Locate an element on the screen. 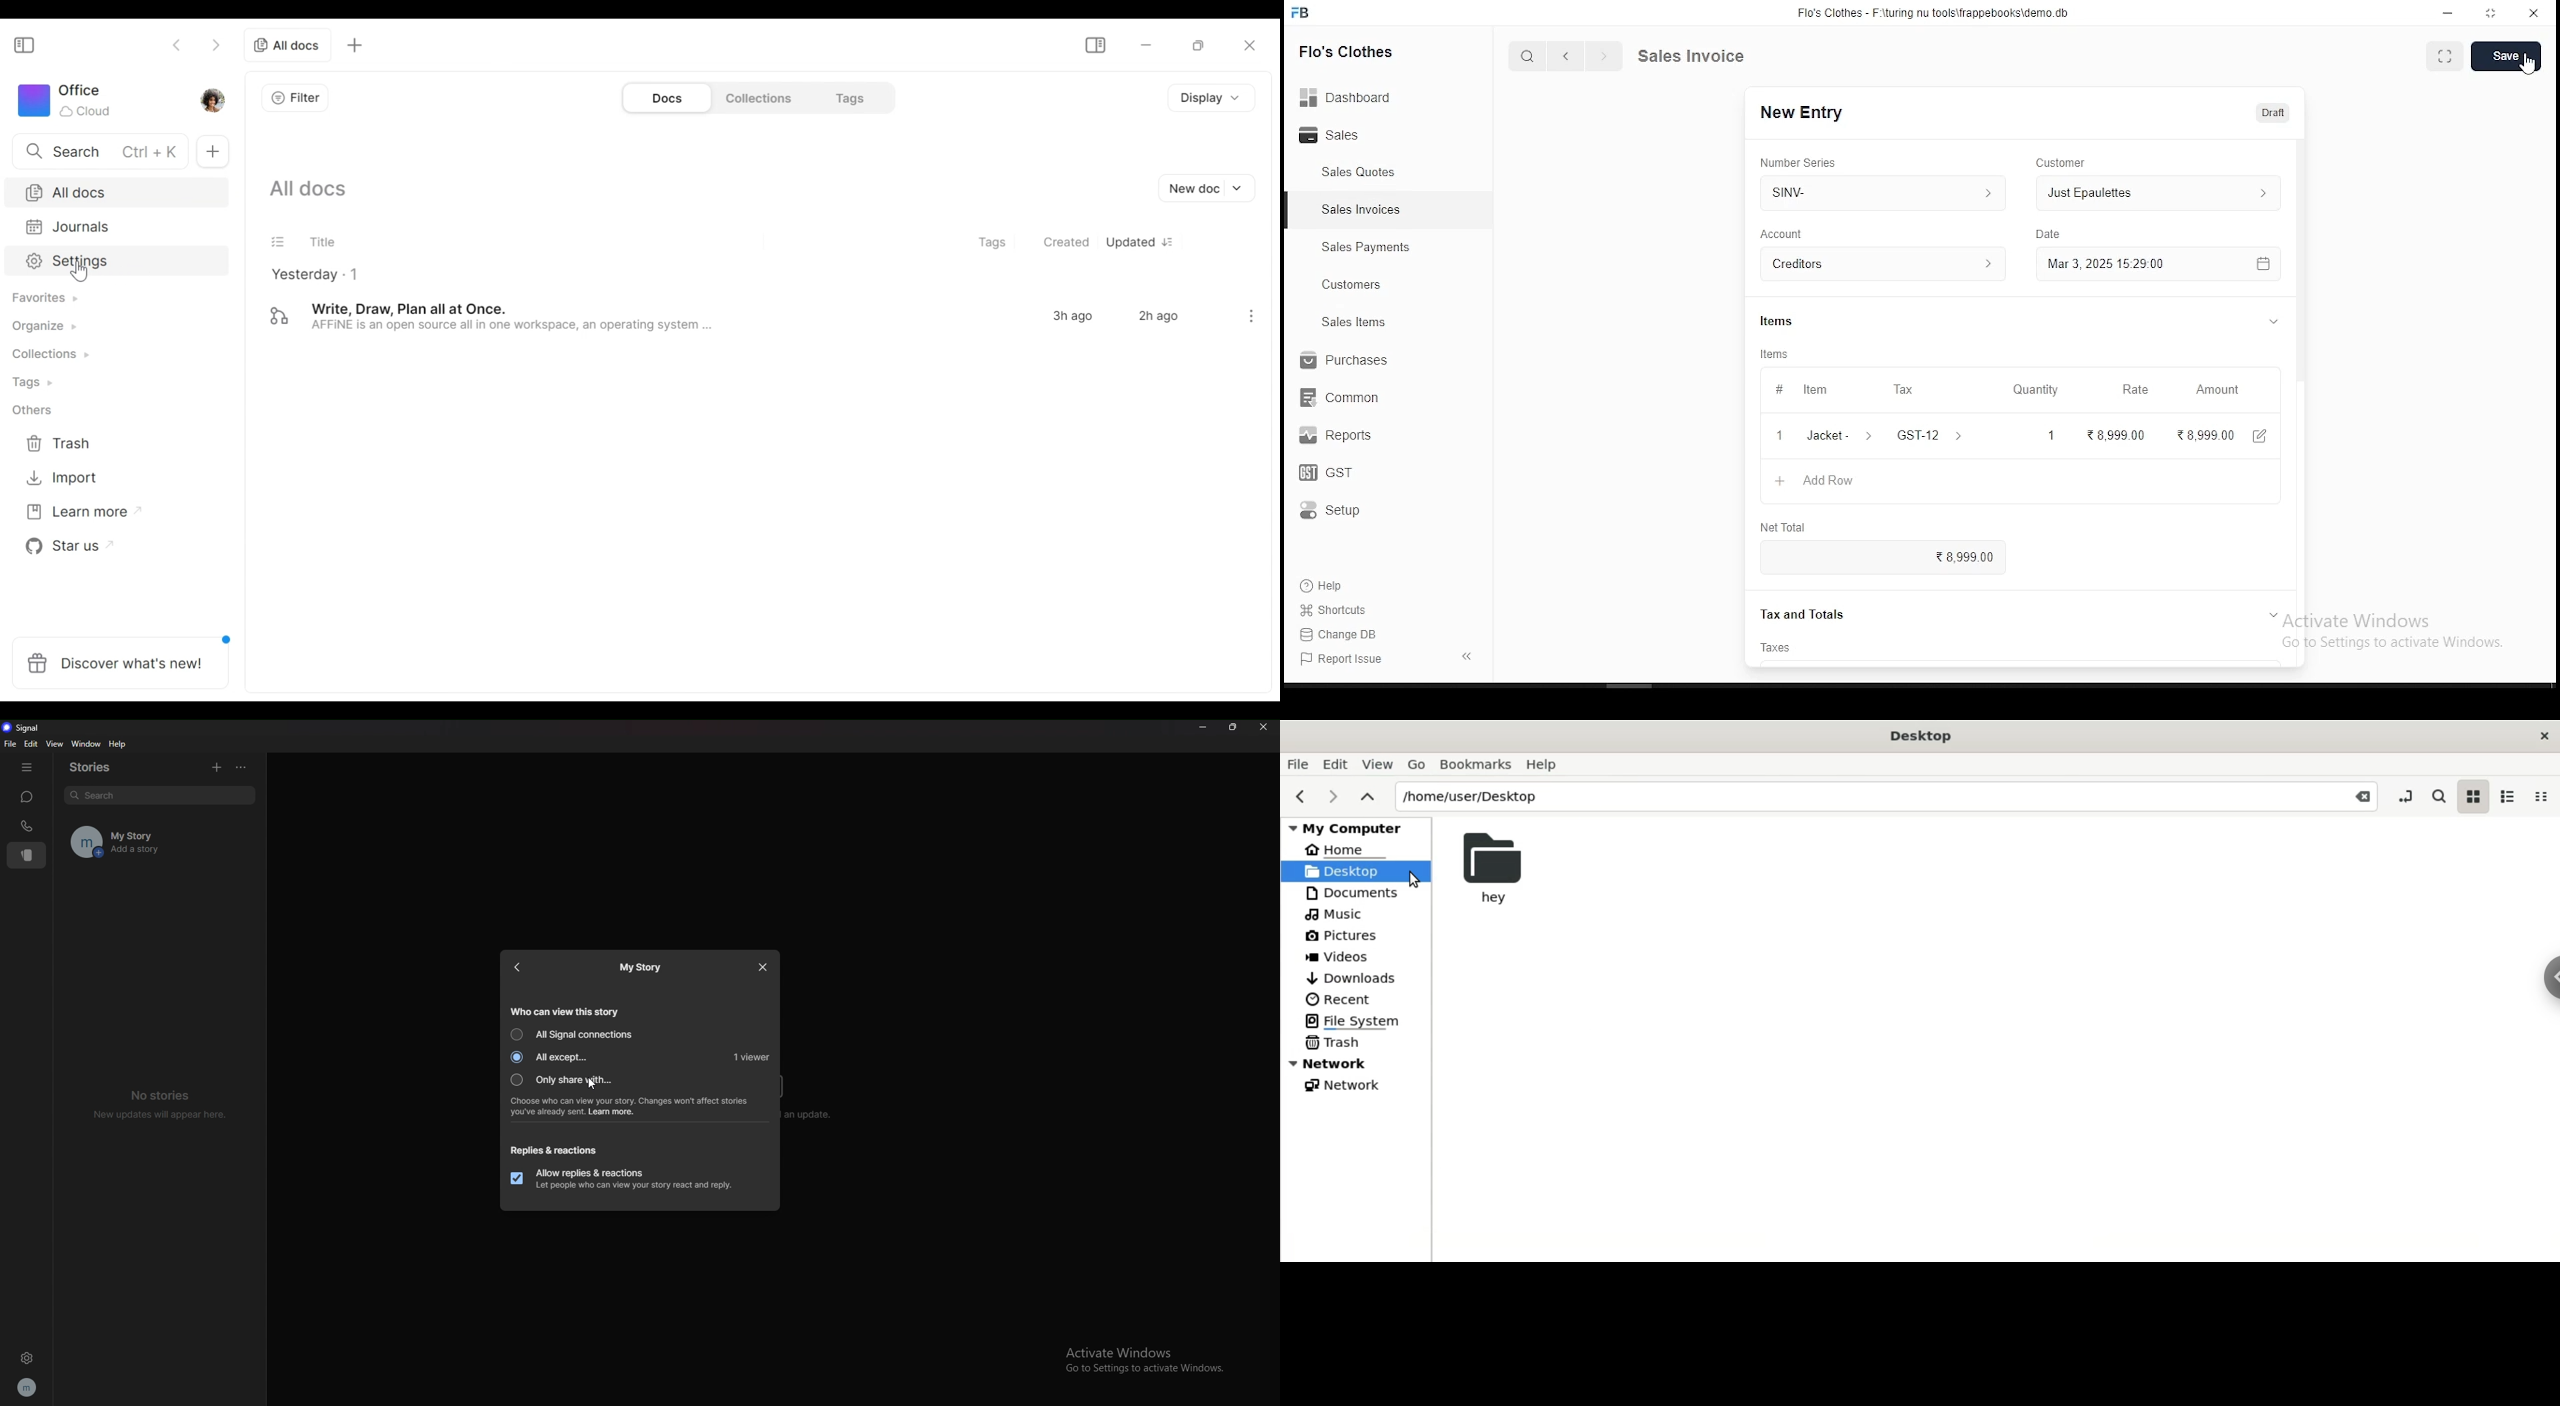  Favorites is located at coordinates (43, 298).